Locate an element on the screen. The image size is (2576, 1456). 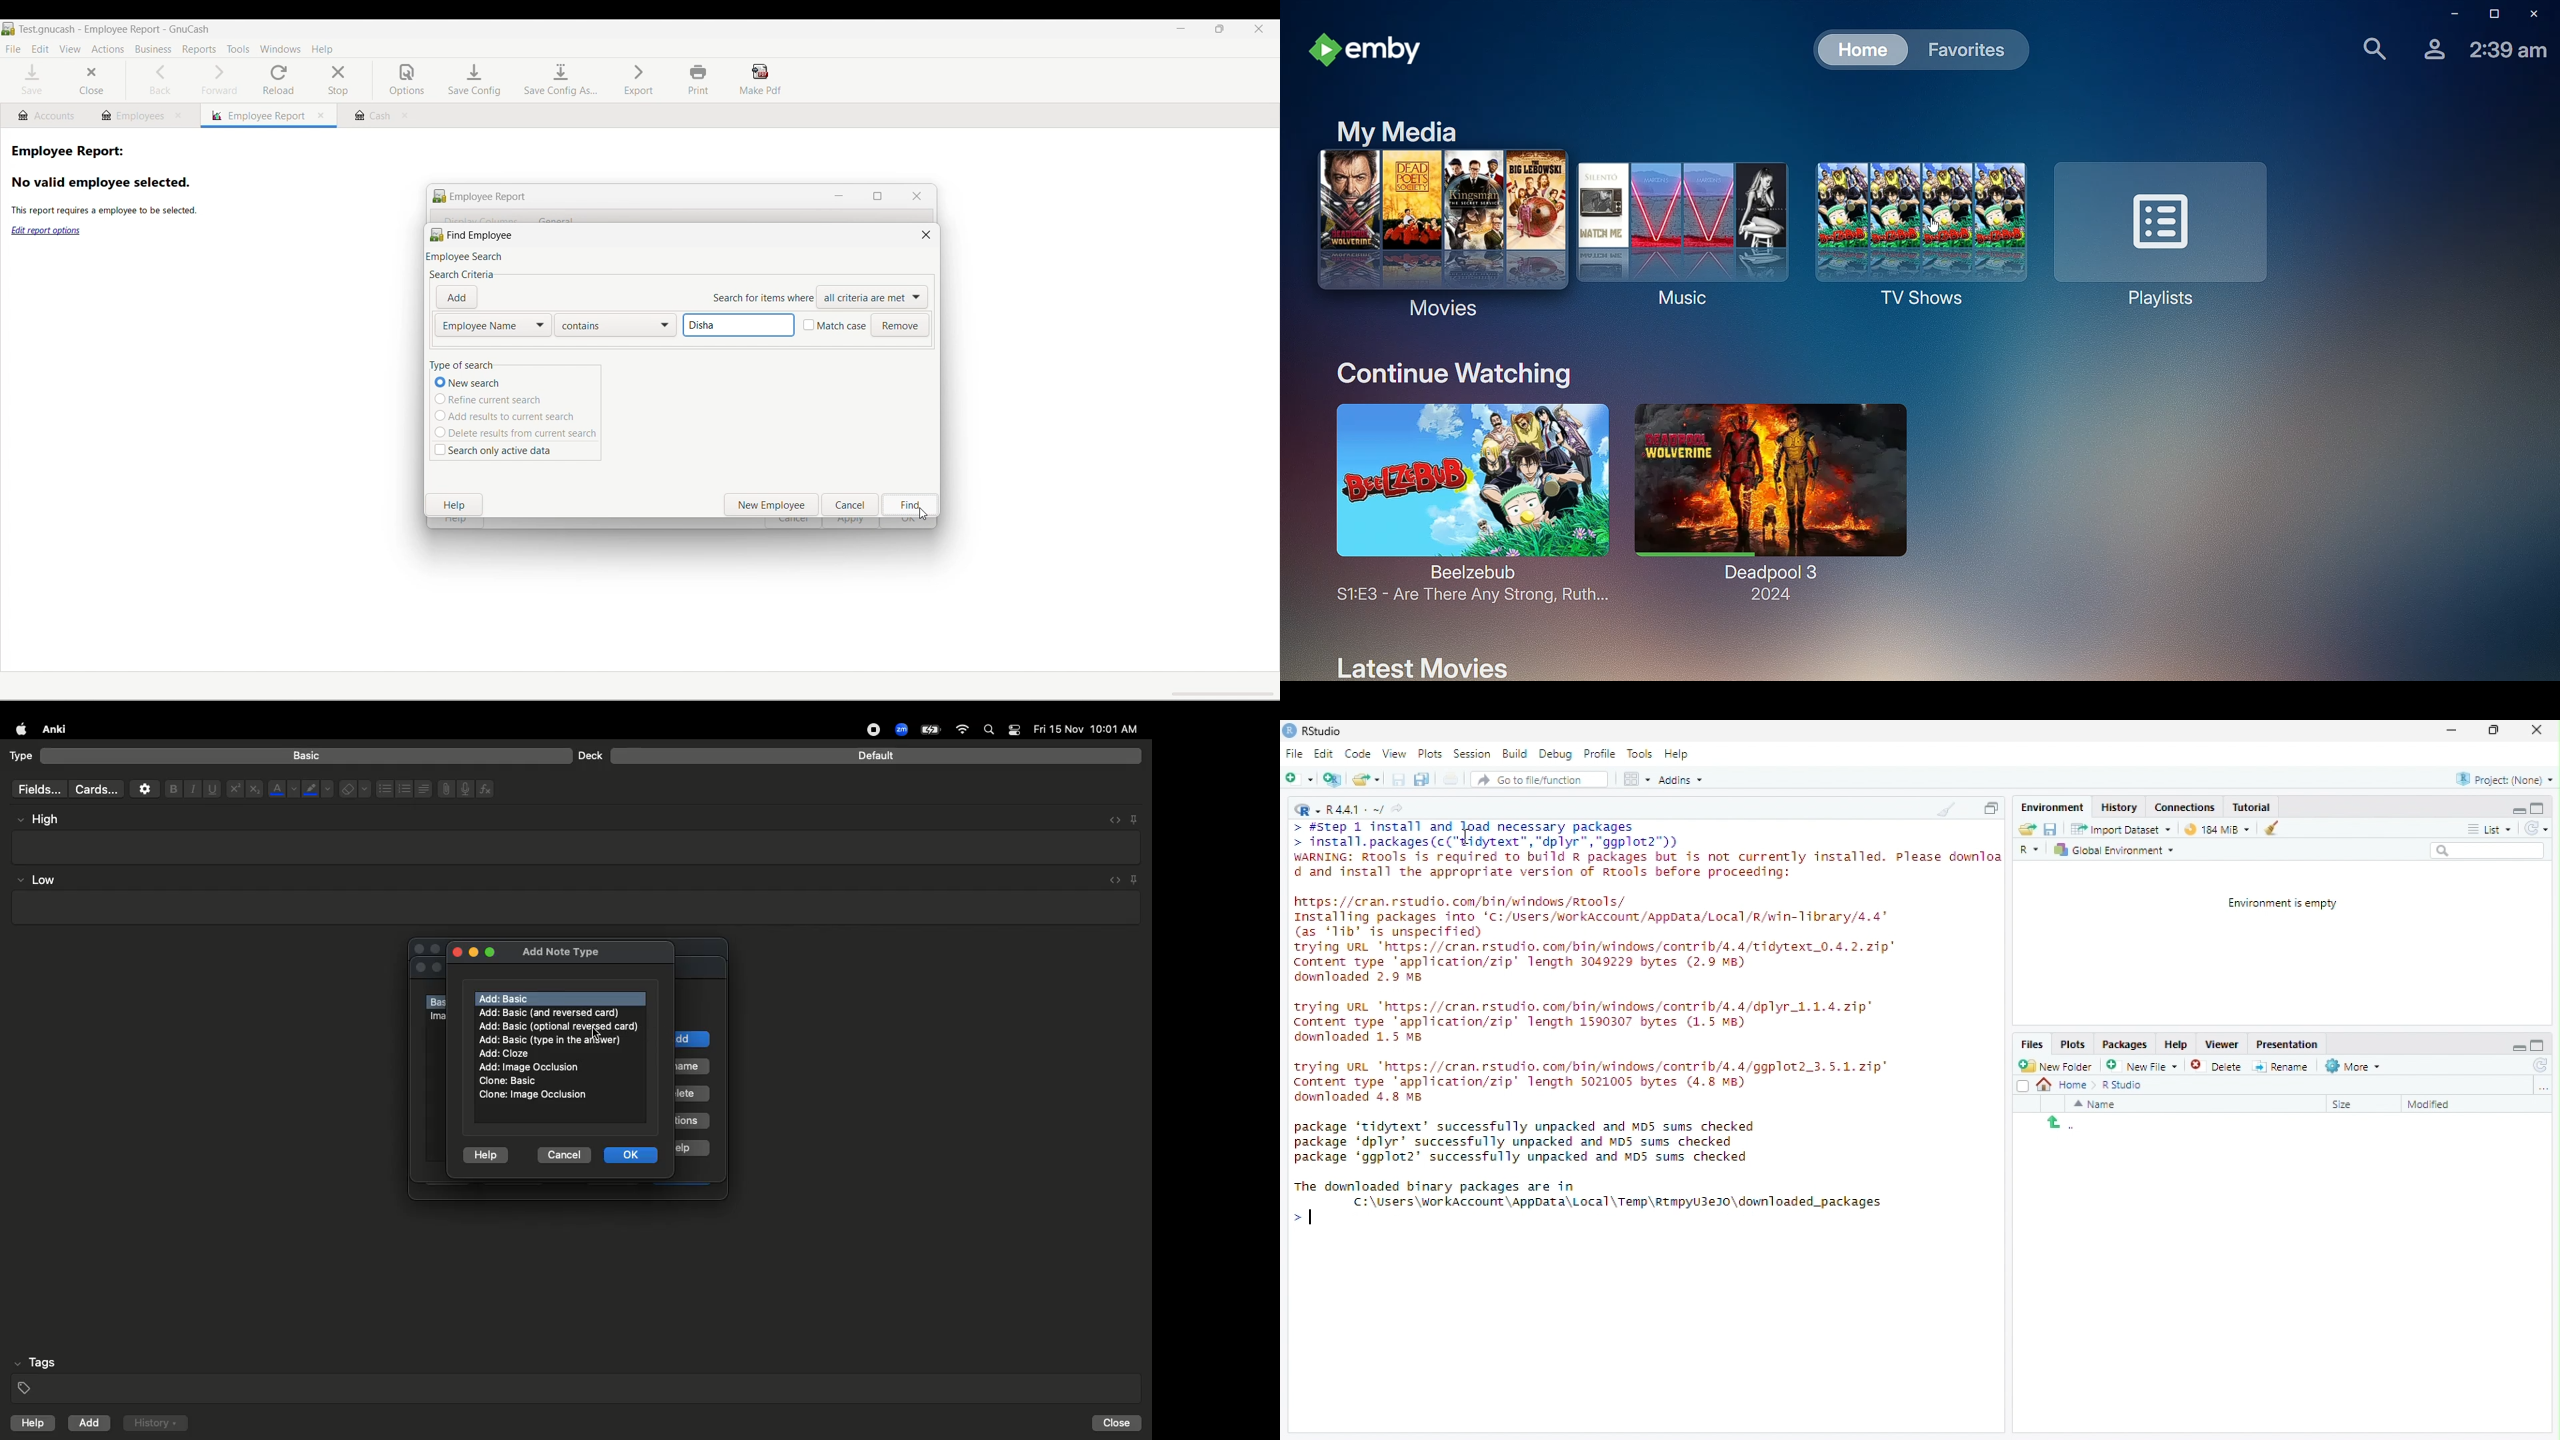
Add is located at coordinates (90, 1423).